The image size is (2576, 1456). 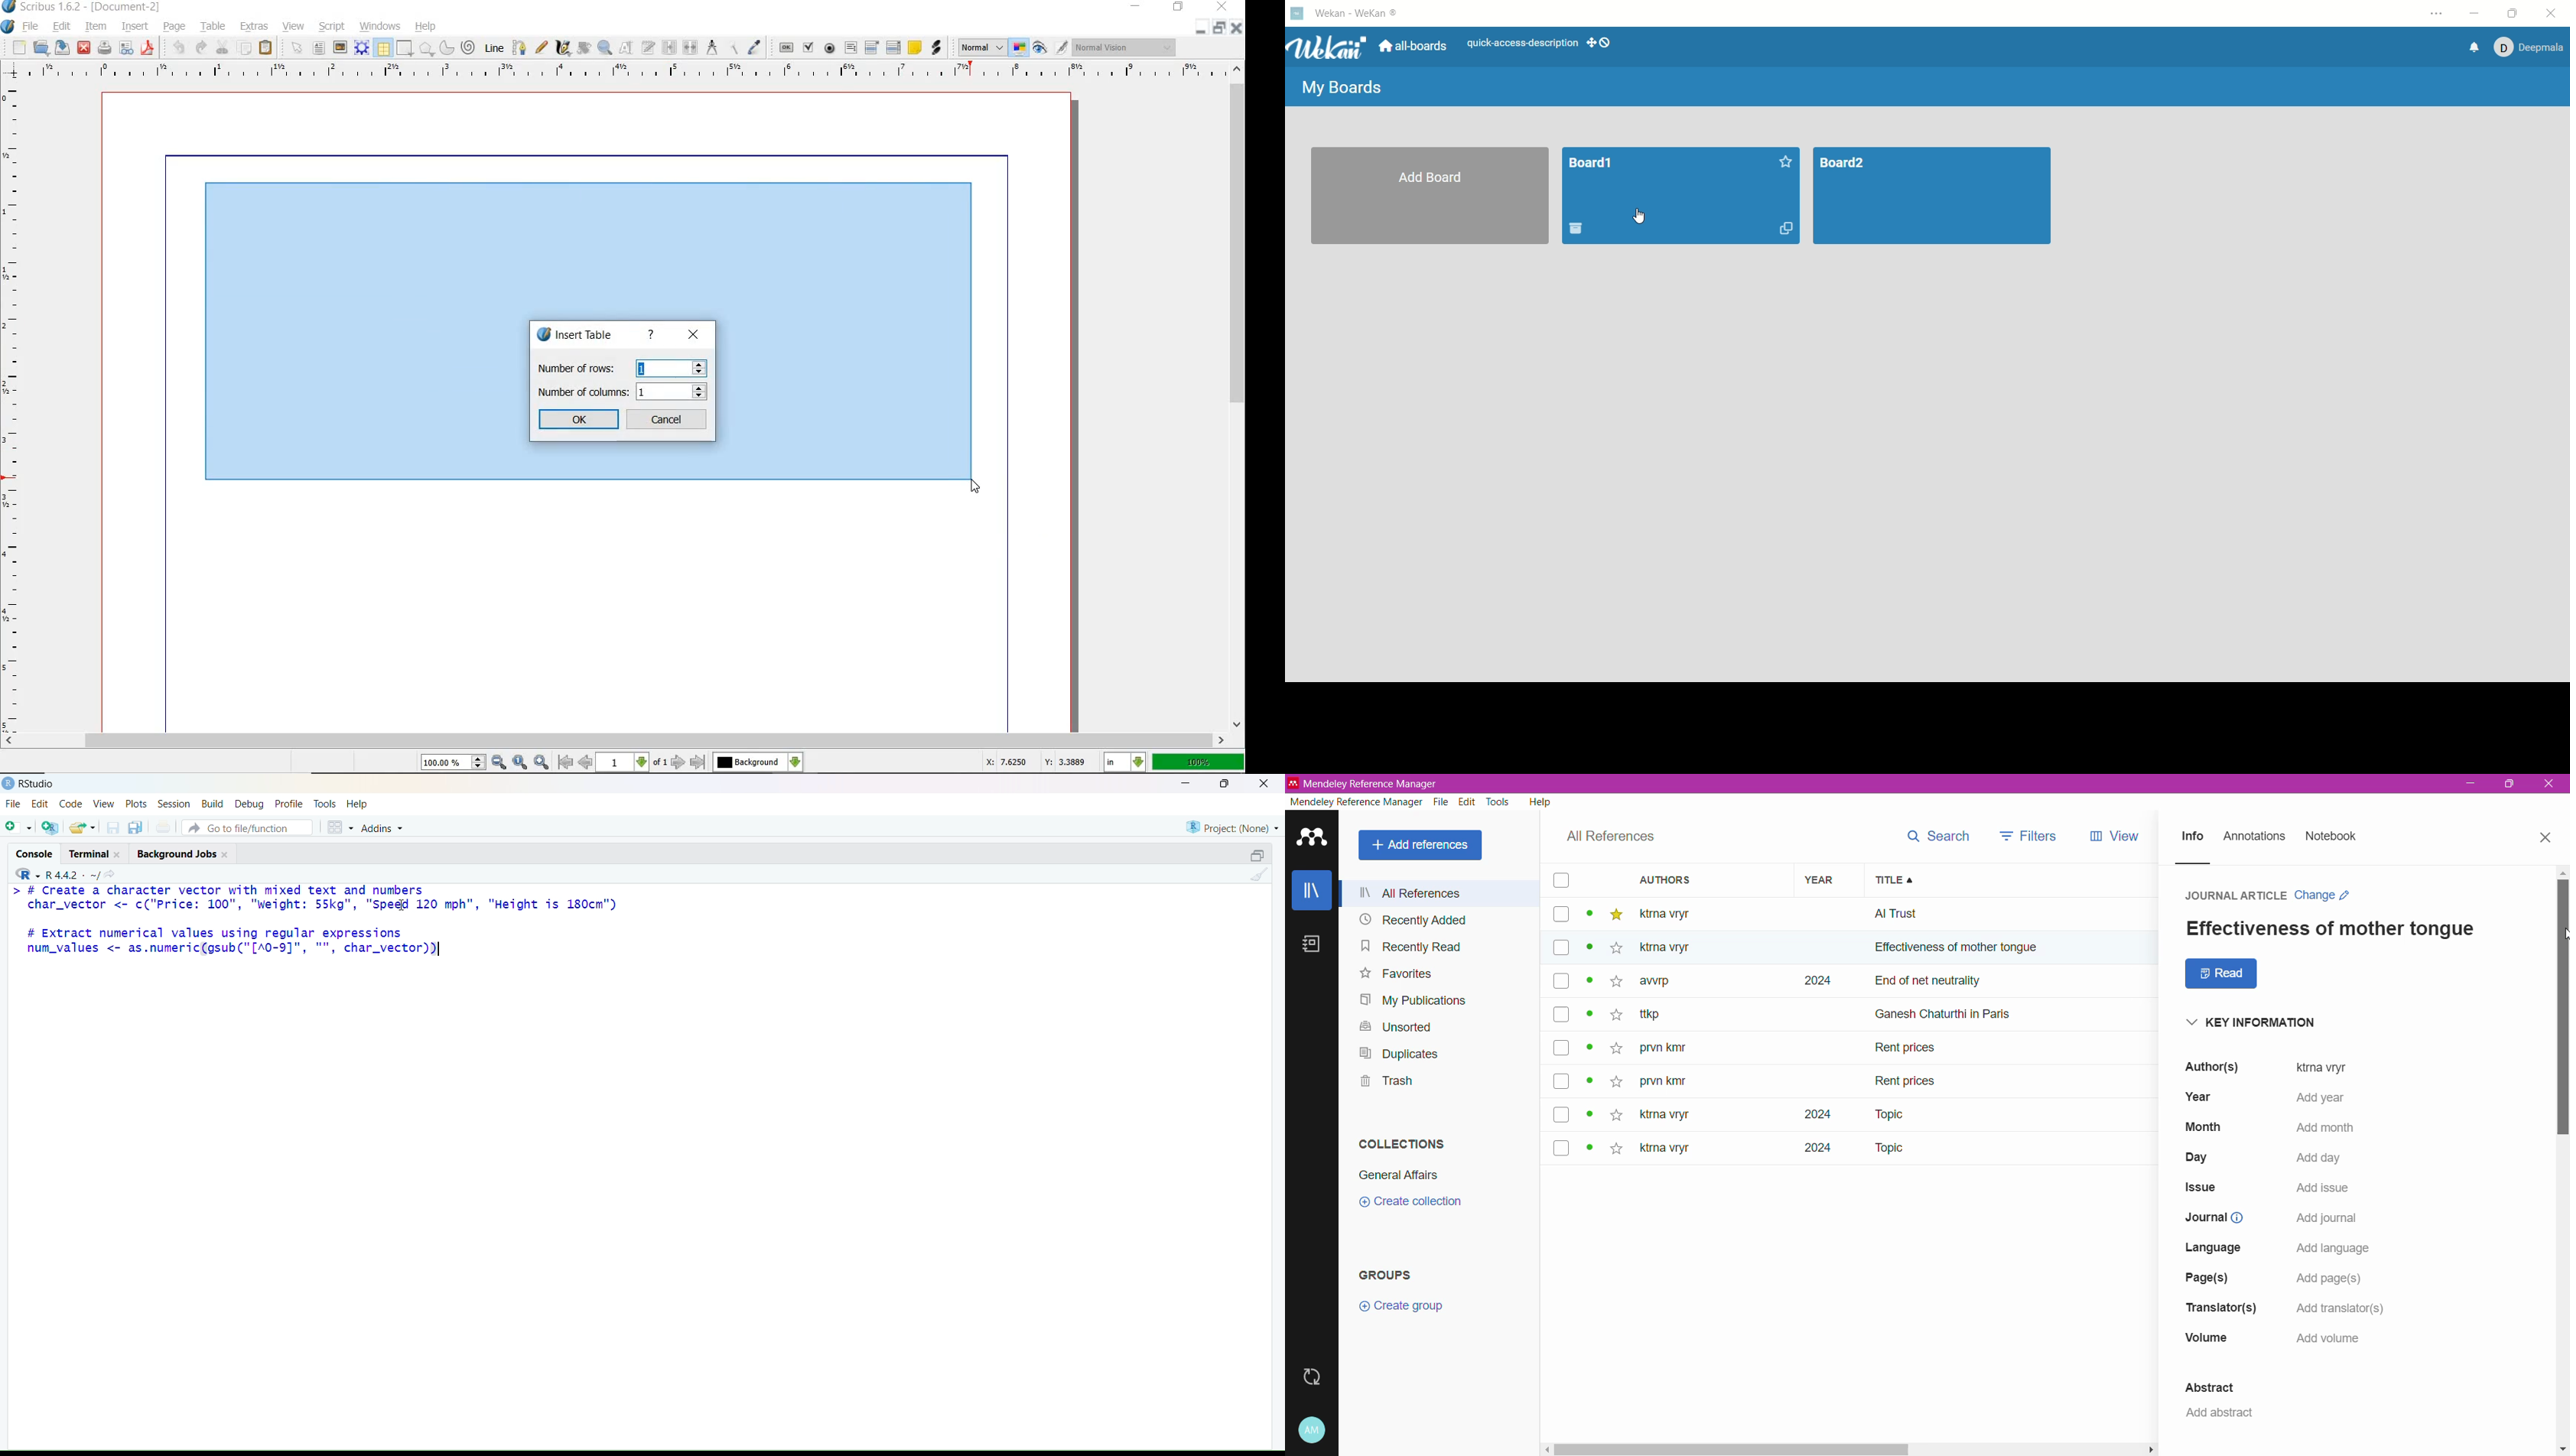 I want to click on build, so click(x=214, y=805).